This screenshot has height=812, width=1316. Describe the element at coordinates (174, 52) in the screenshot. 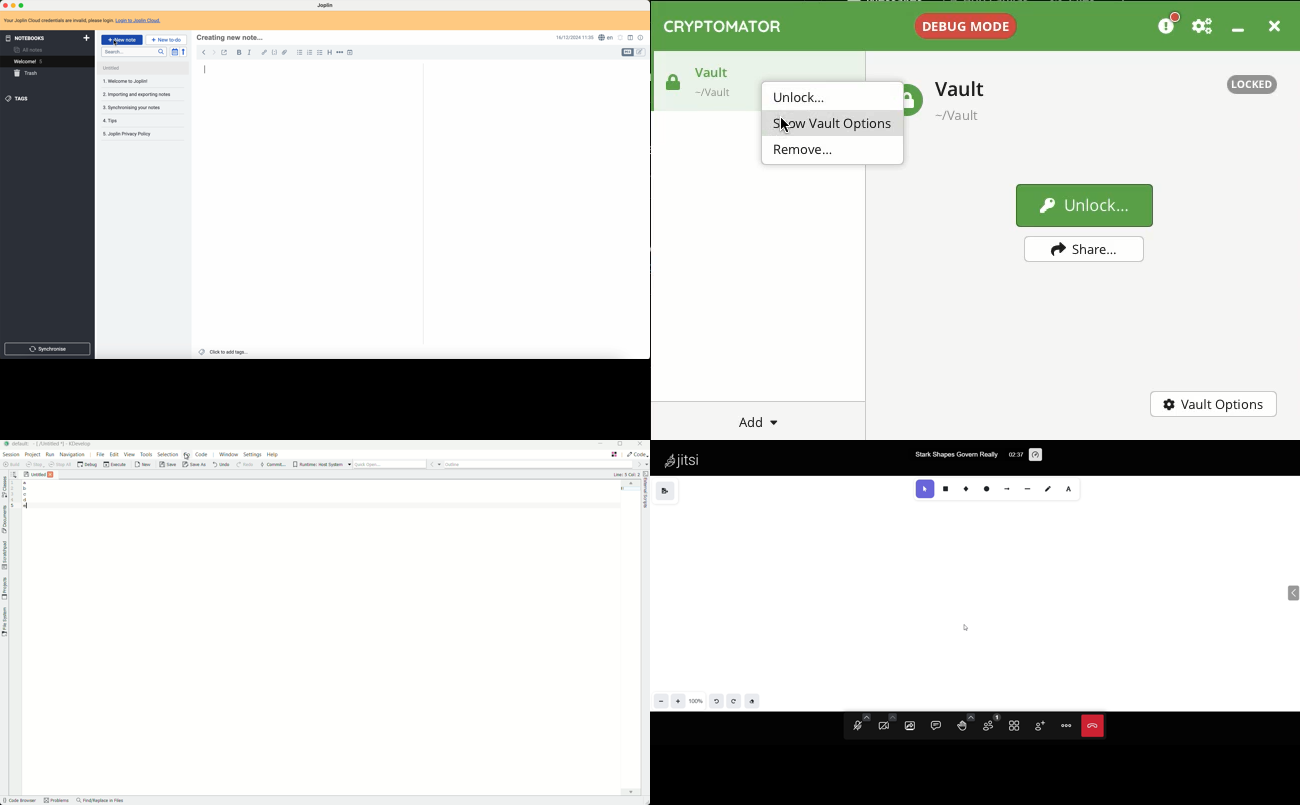

I see `toggle sort order field` at that location.